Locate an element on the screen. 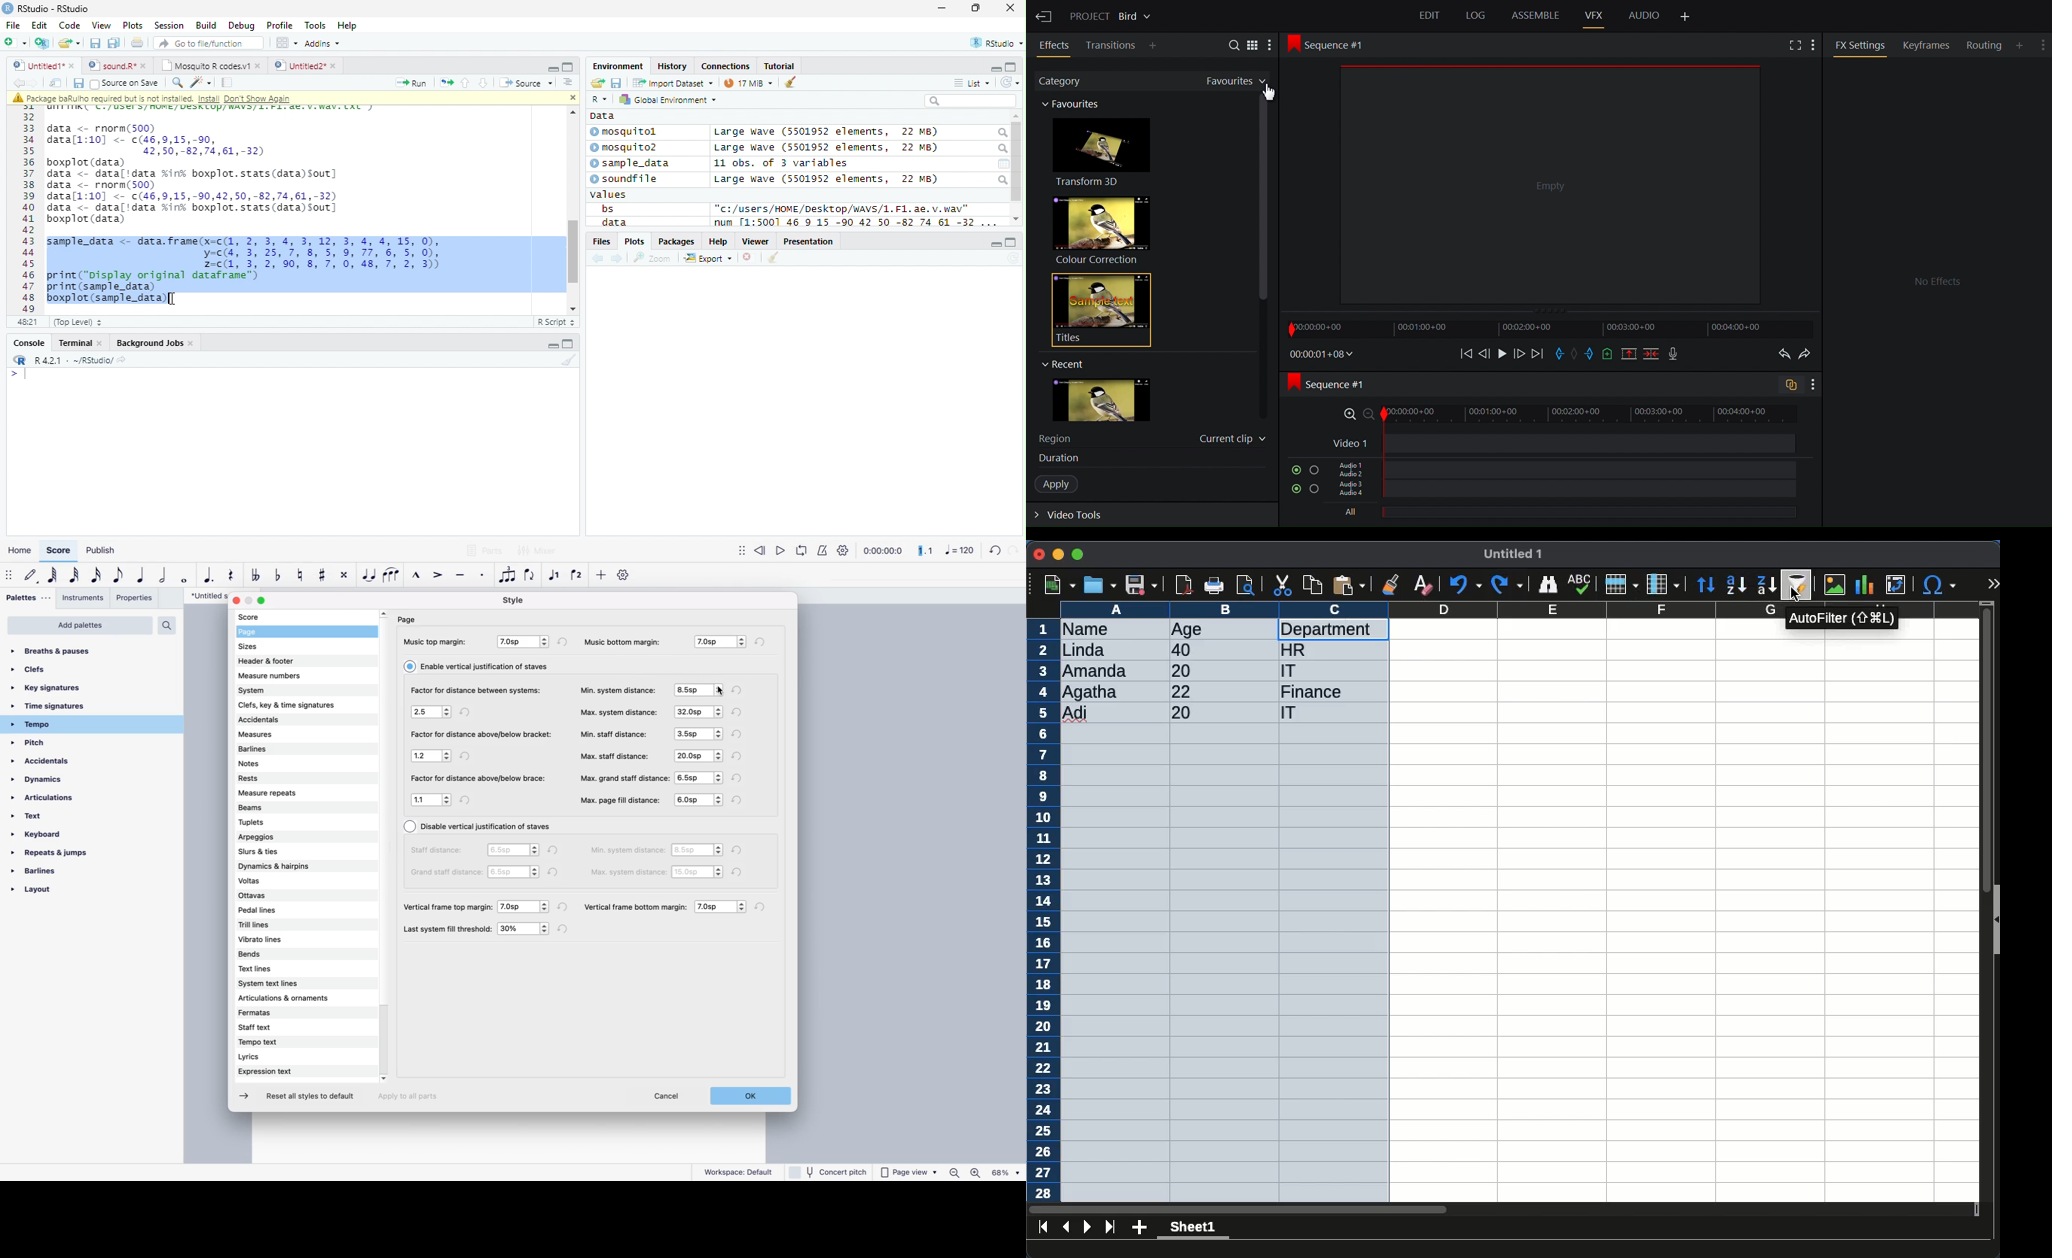 This screenshot has height=1260, width=2072. Full screen is located at coordinates (567, 67).